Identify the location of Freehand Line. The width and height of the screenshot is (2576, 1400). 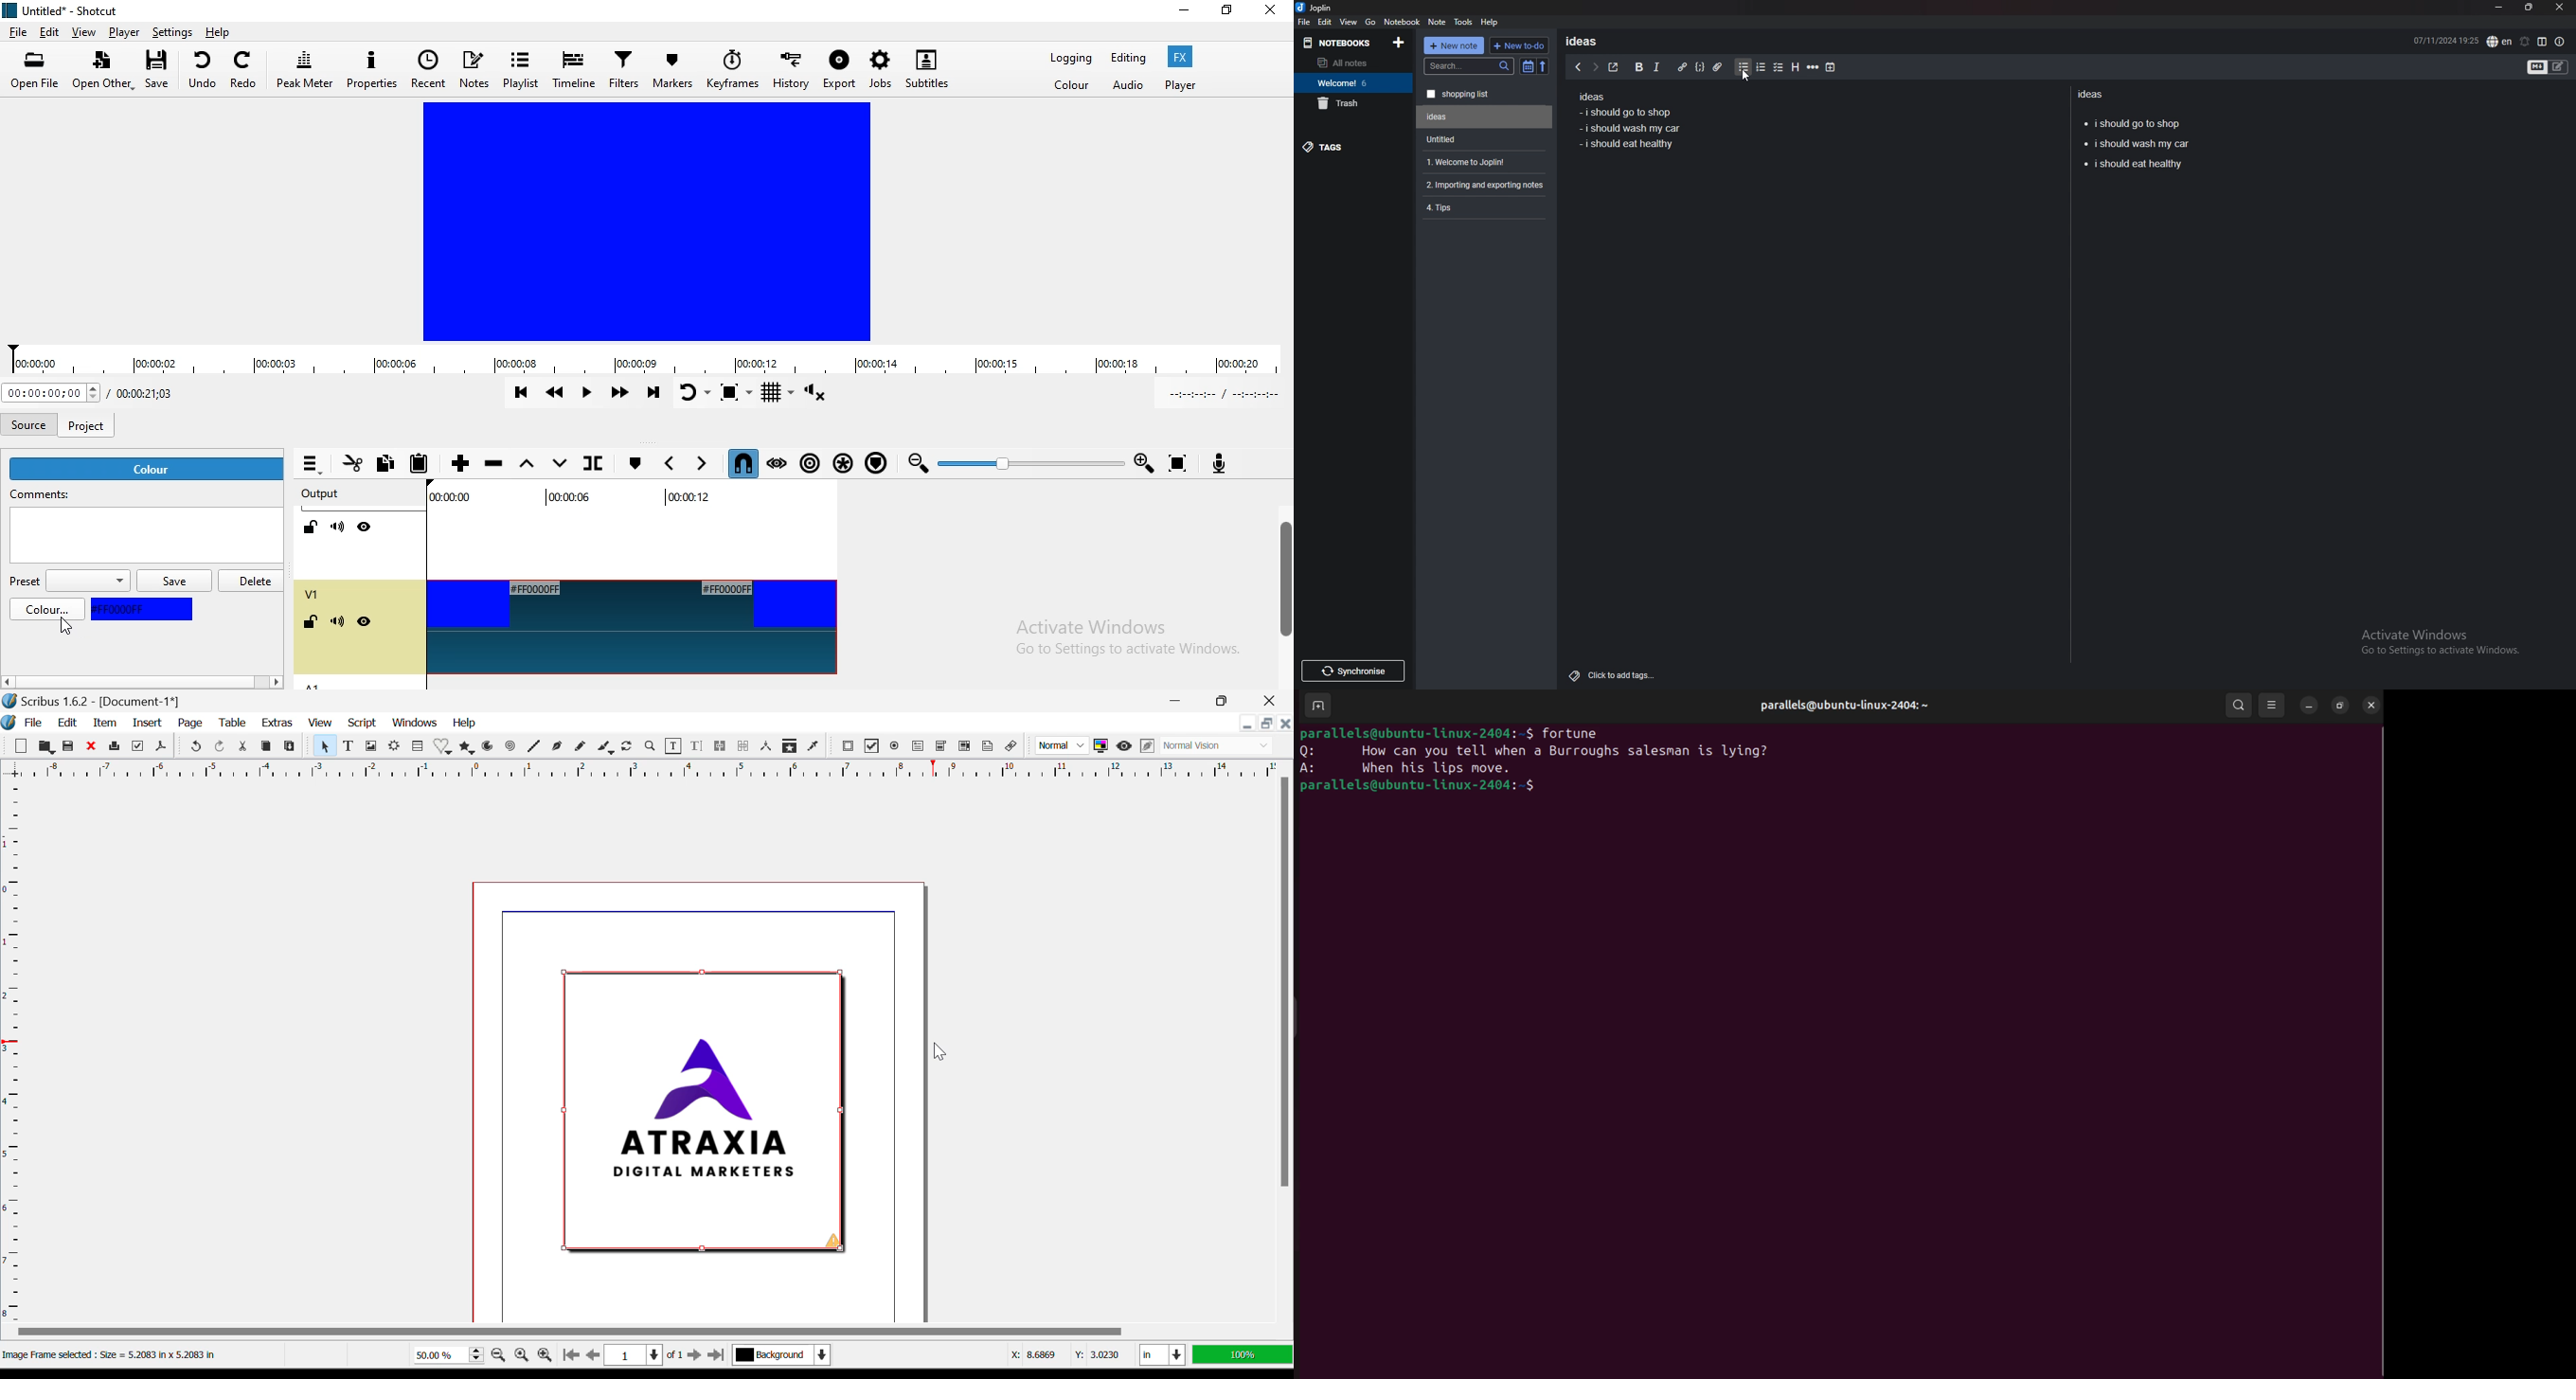
(582, 749).